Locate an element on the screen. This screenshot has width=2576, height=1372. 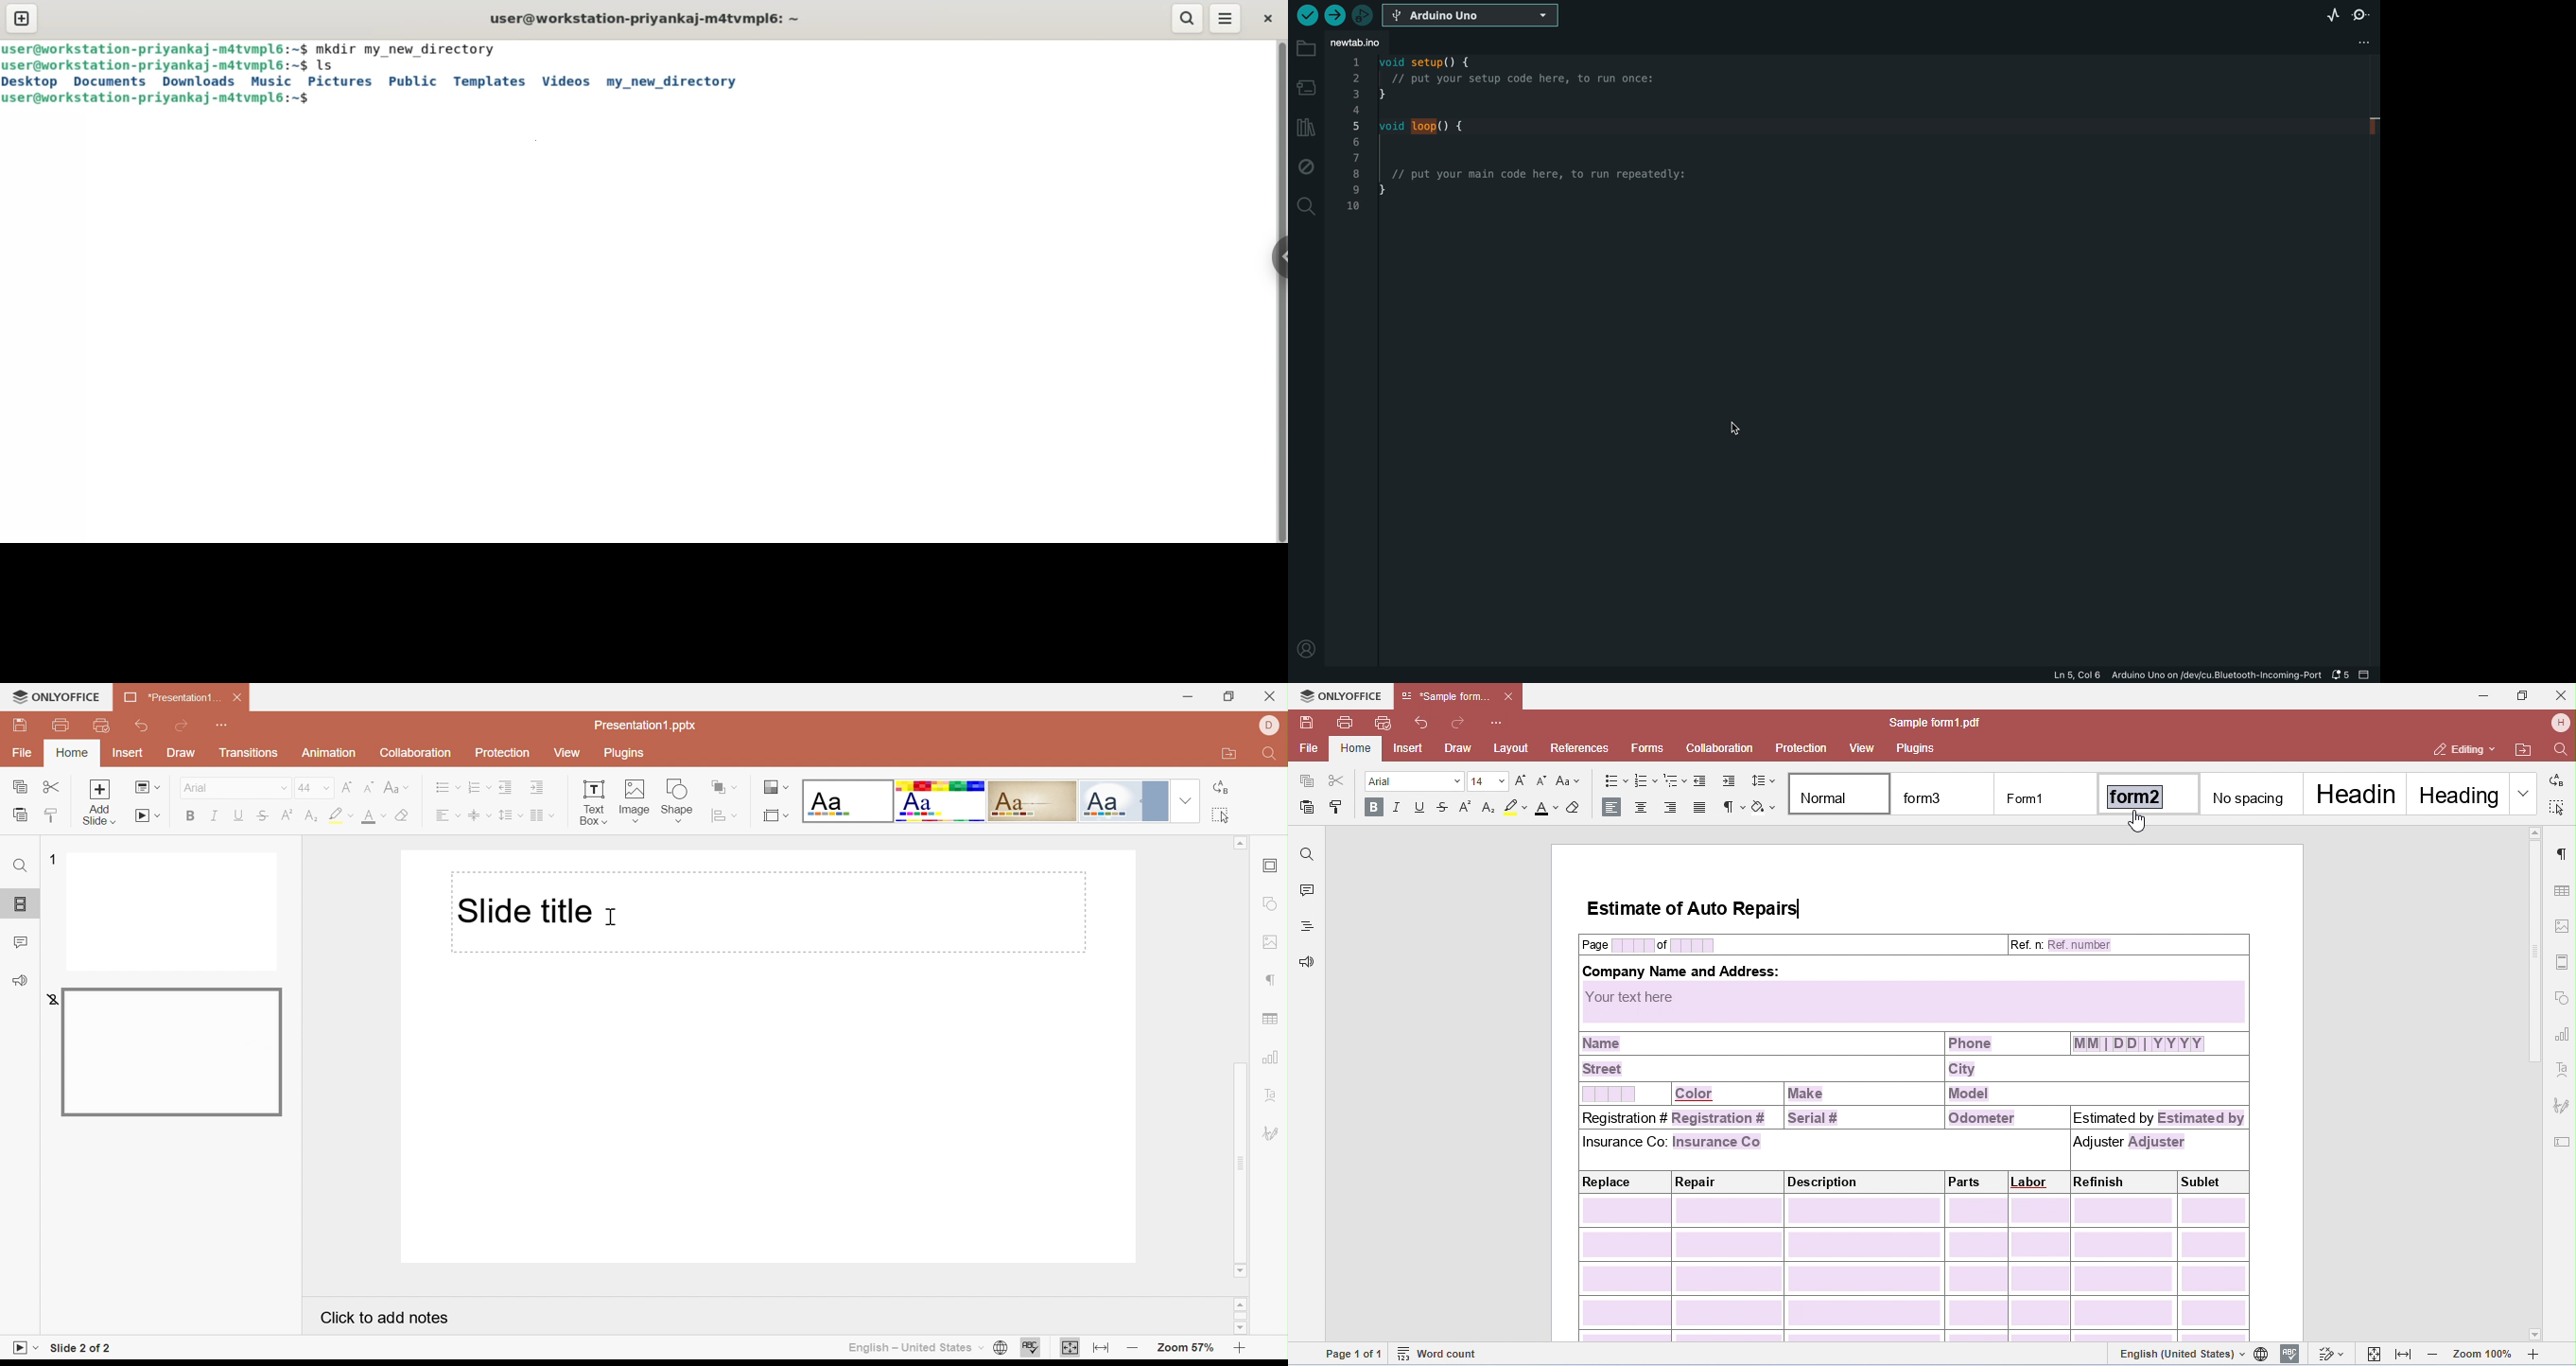
Change slide layout is located at coordinates (148, 788).